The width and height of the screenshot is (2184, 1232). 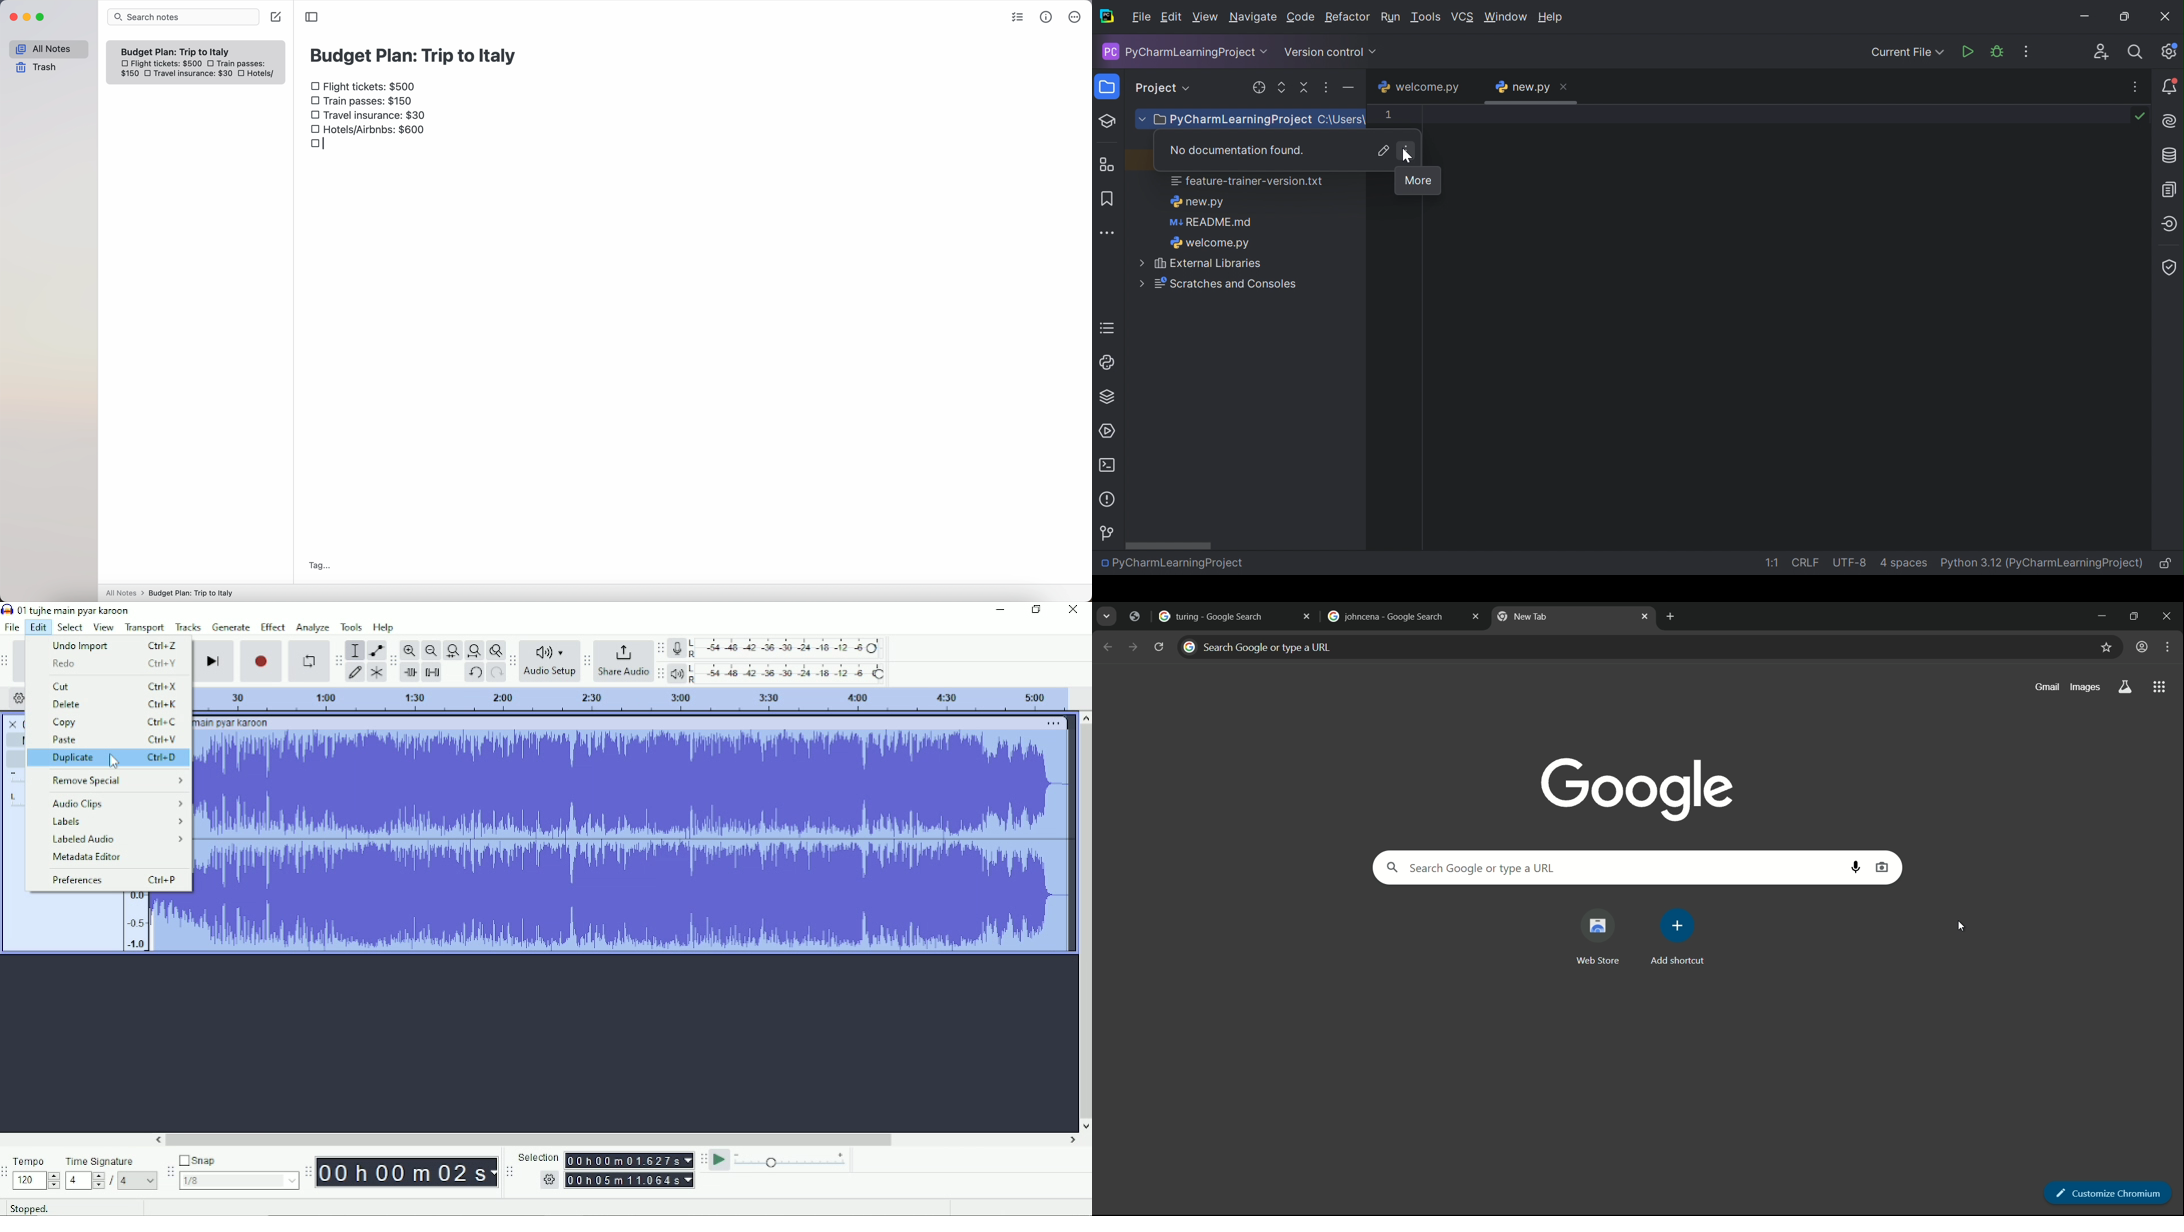 What do you see at coordinates (1998, 51) in the screenshot?
I see `Debug 'new.py'` at bounding box center [1998, 51].